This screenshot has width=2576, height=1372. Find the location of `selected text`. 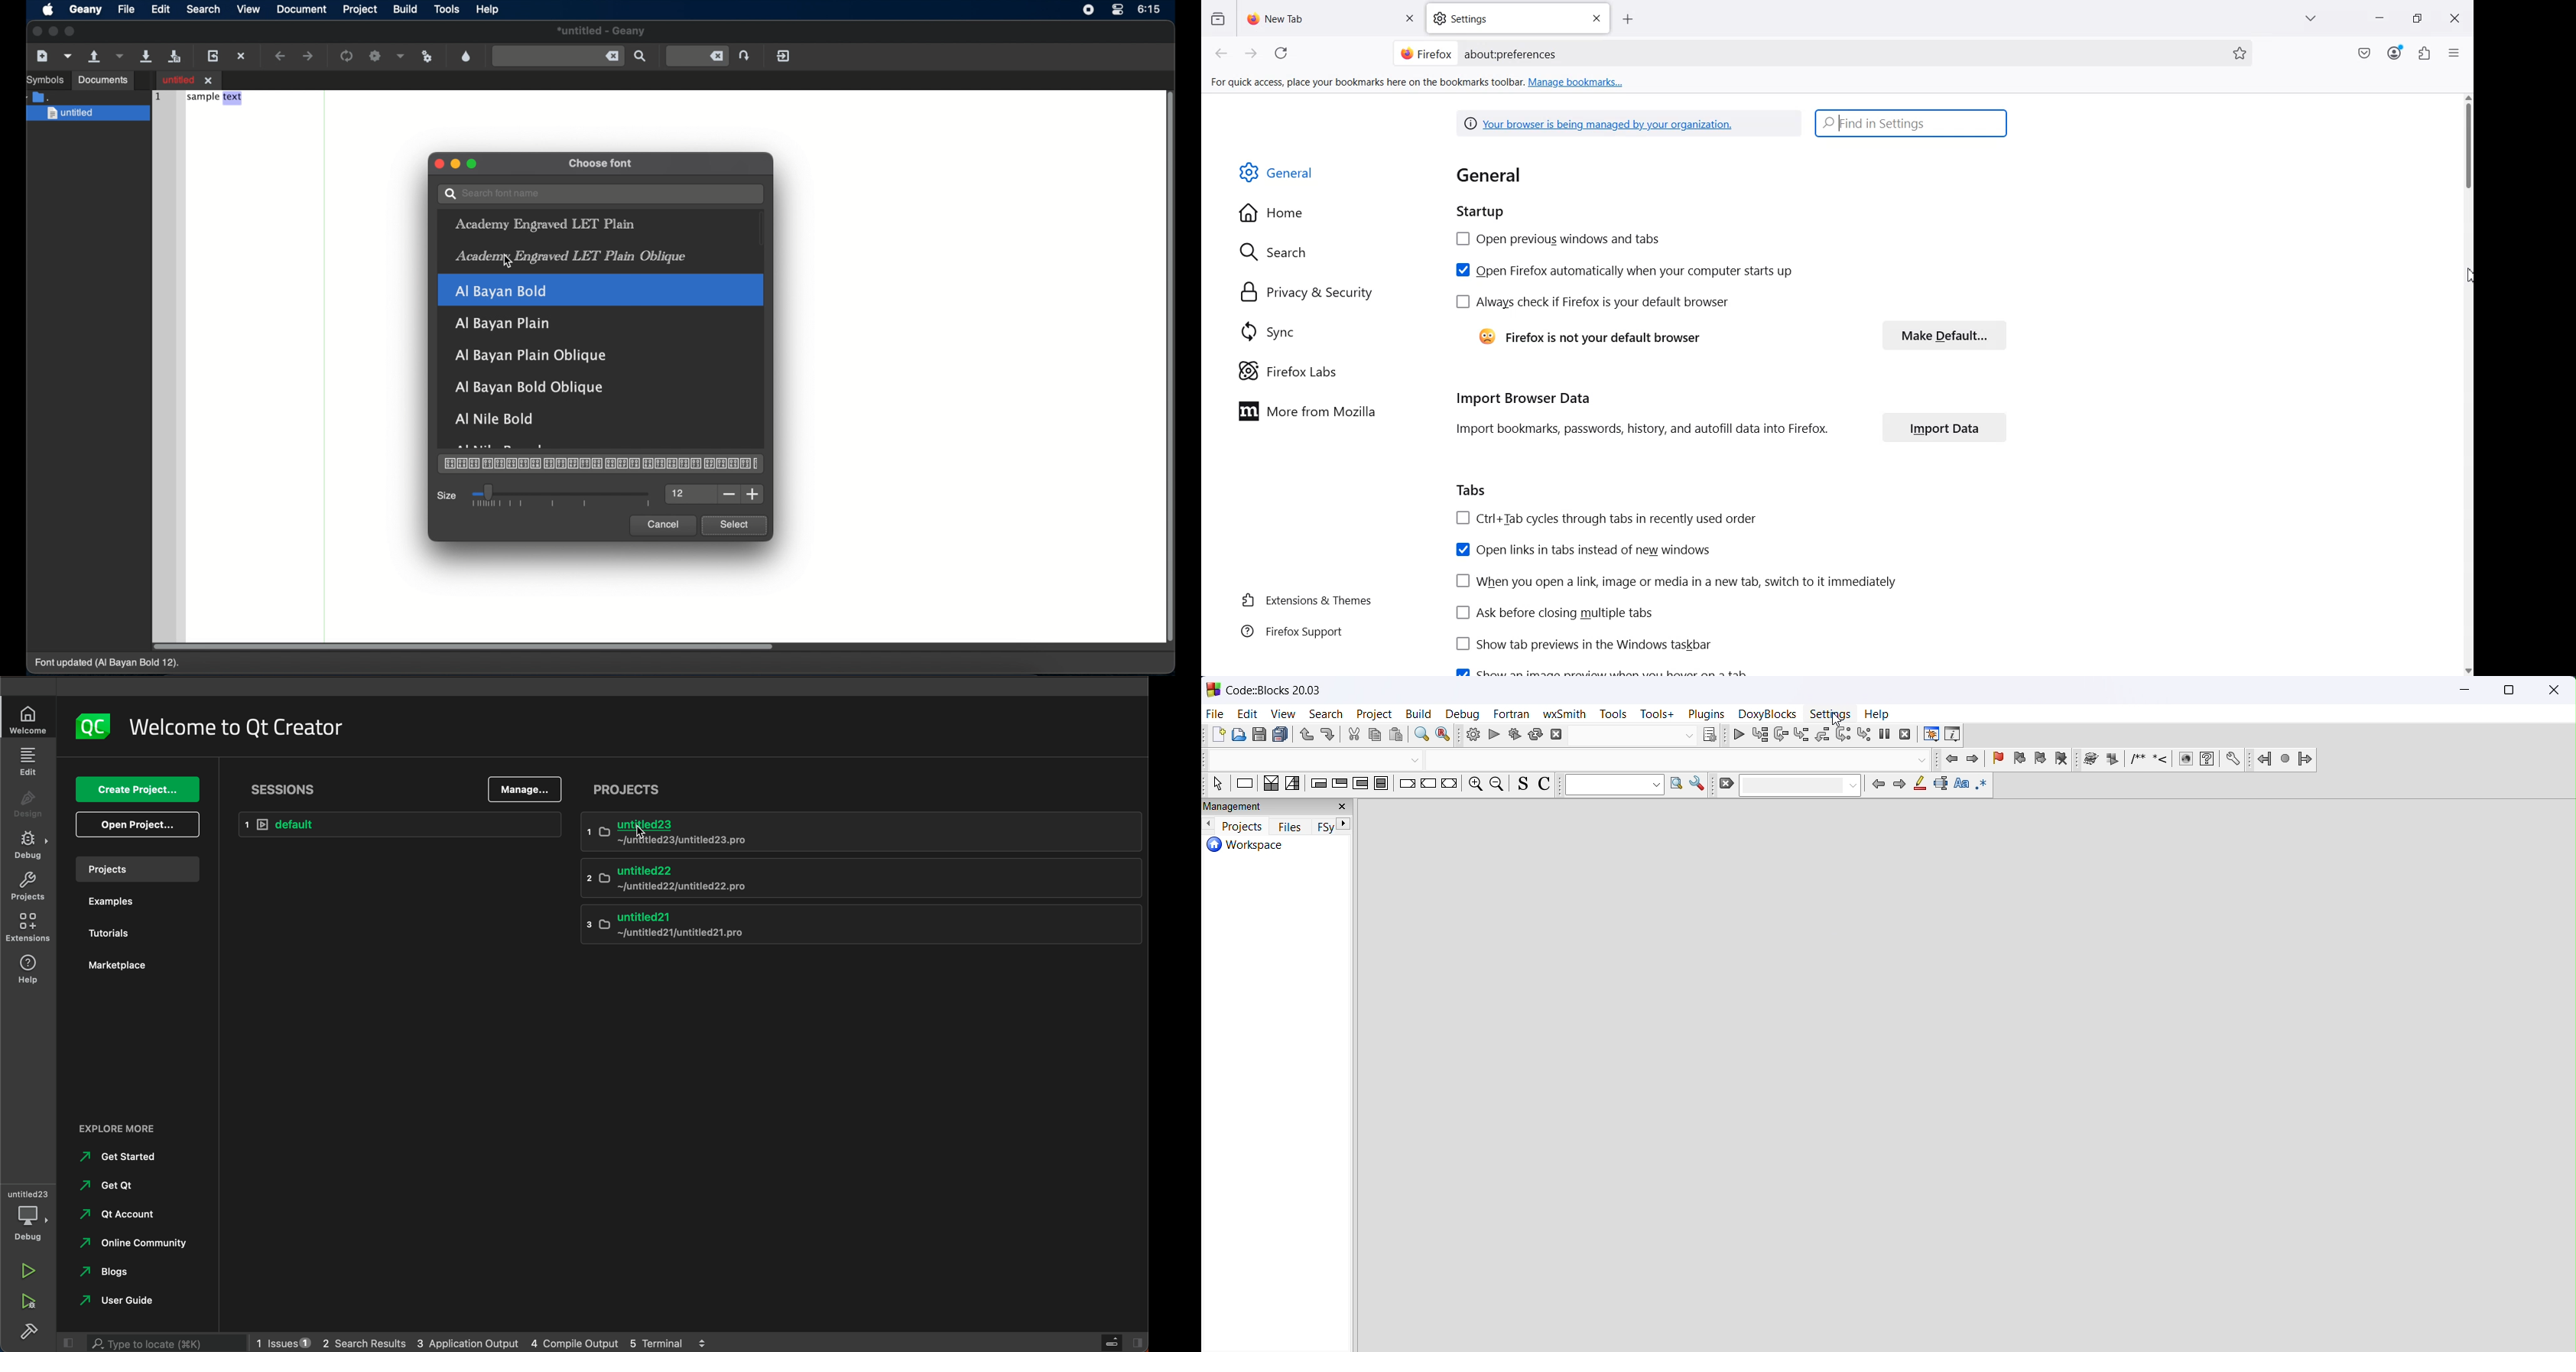

selected text is located at coordinates (1939, 787).